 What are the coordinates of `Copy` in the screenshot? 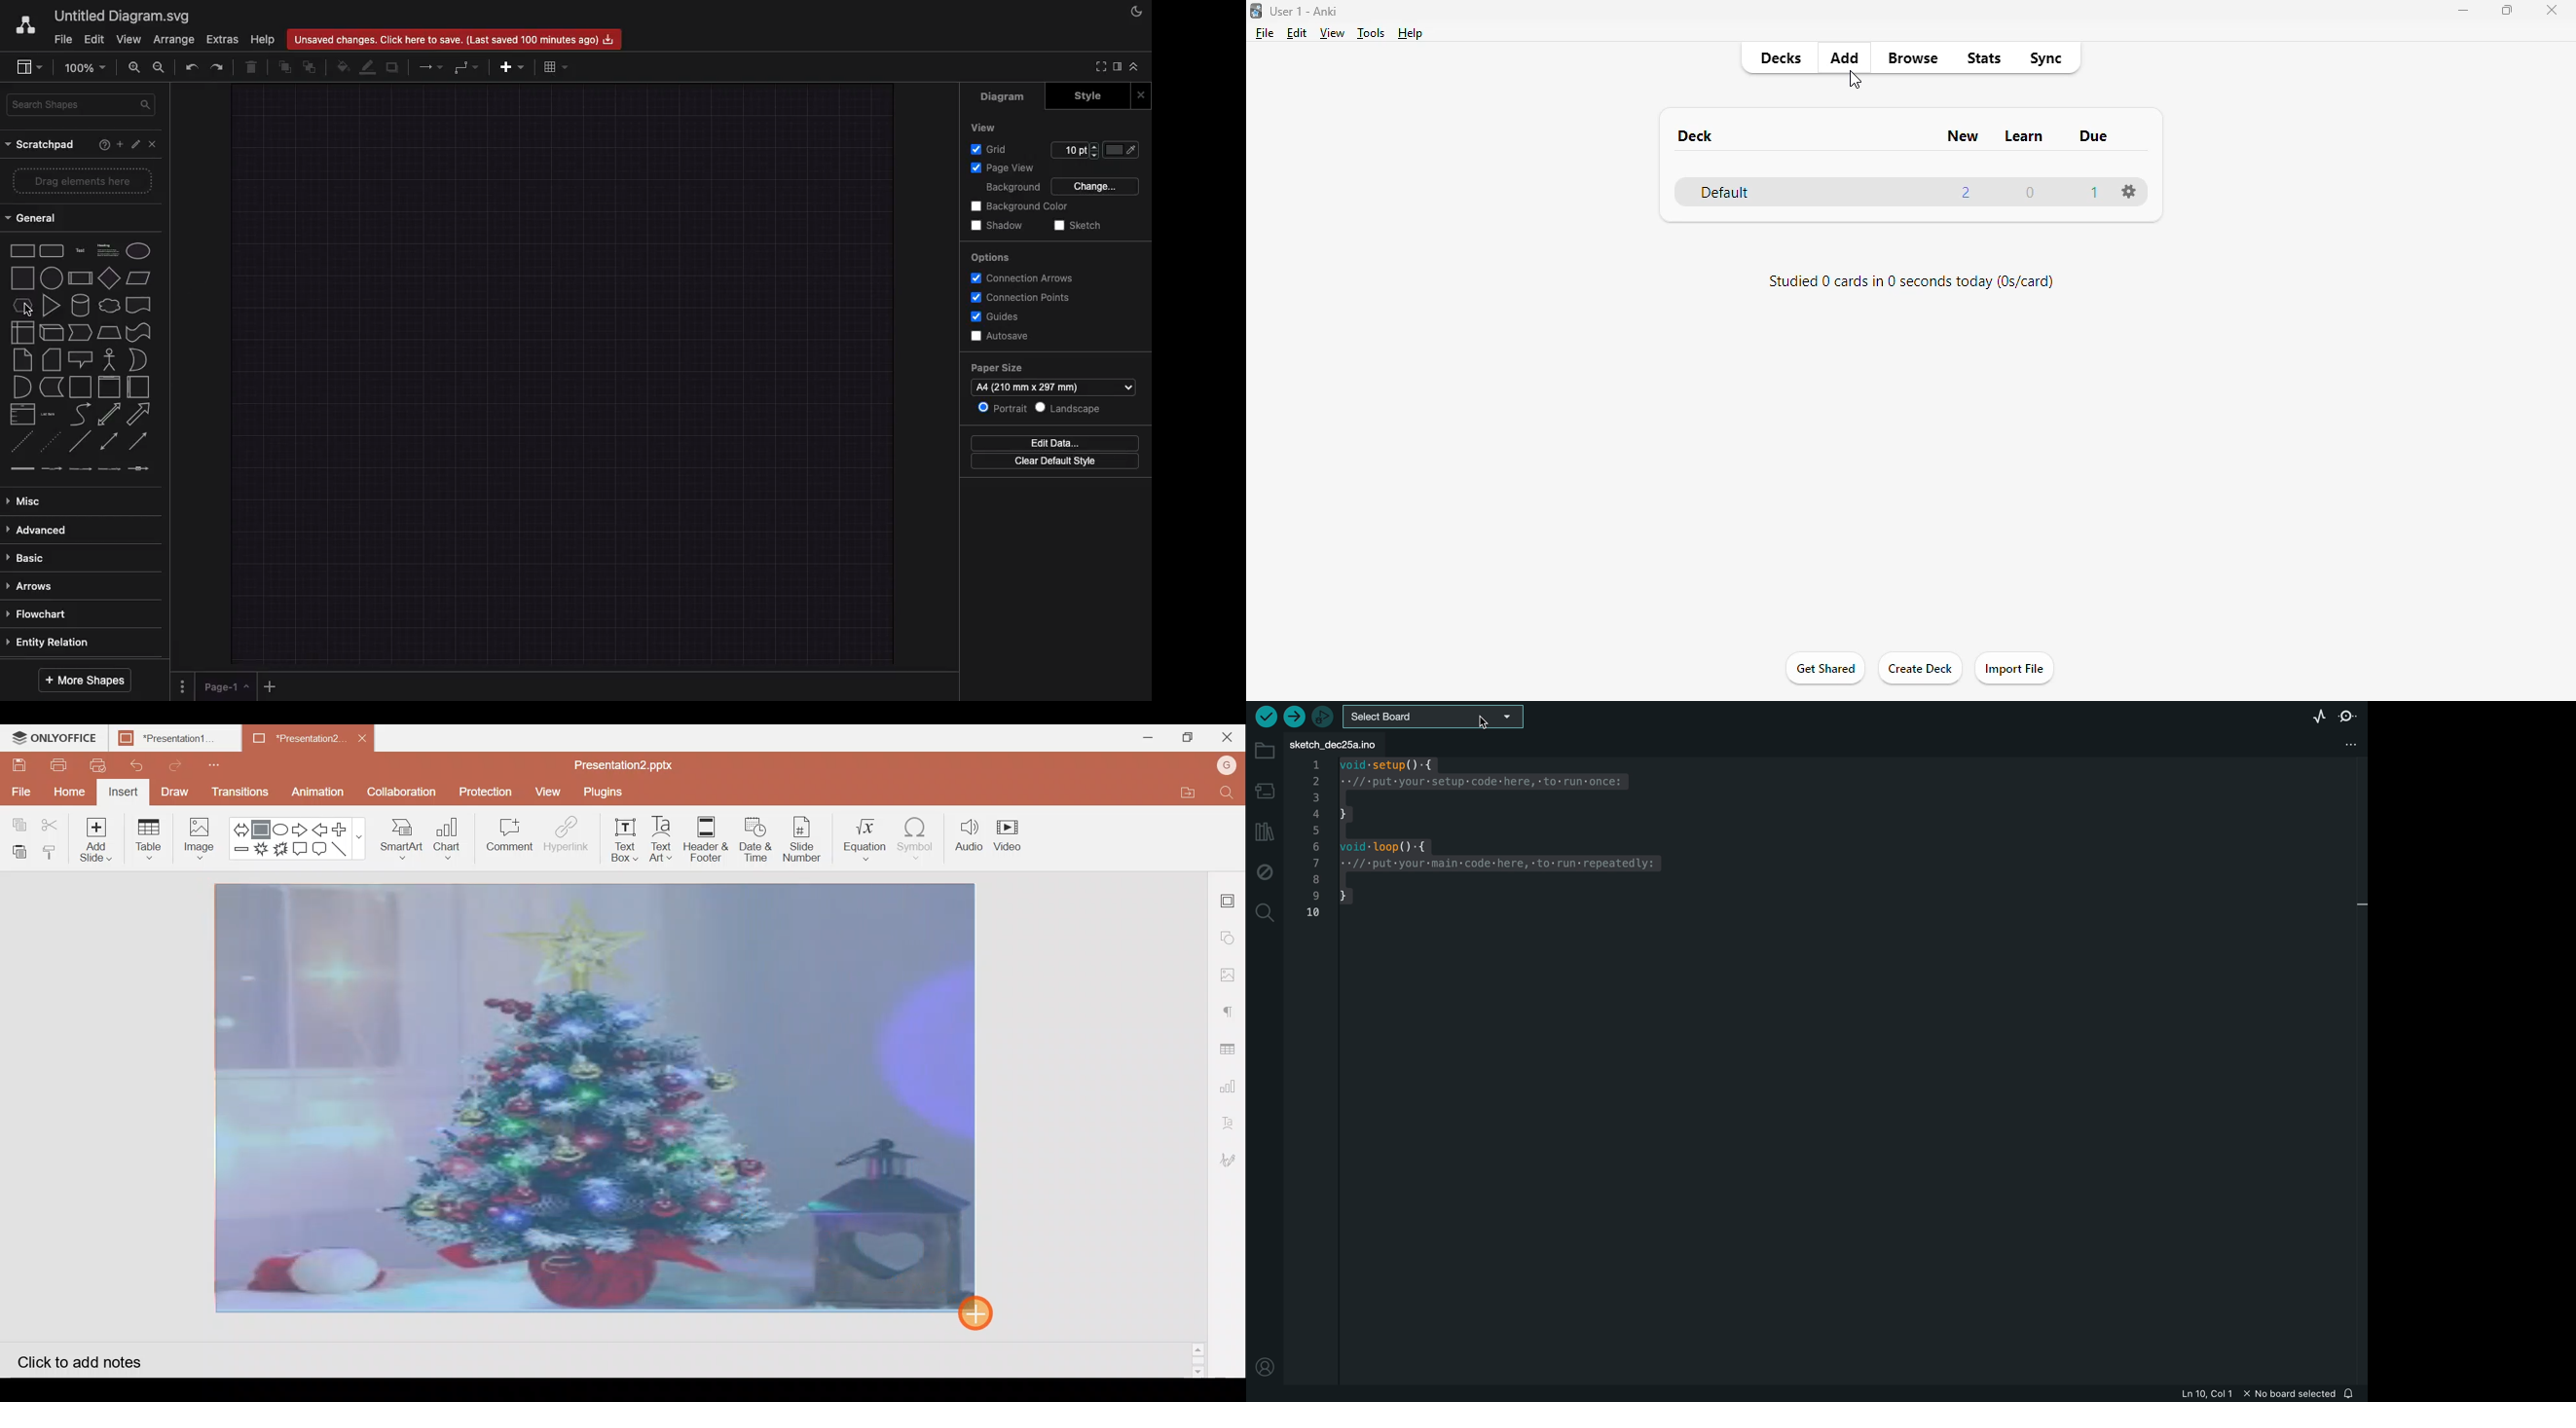 It's located at (15, 822).